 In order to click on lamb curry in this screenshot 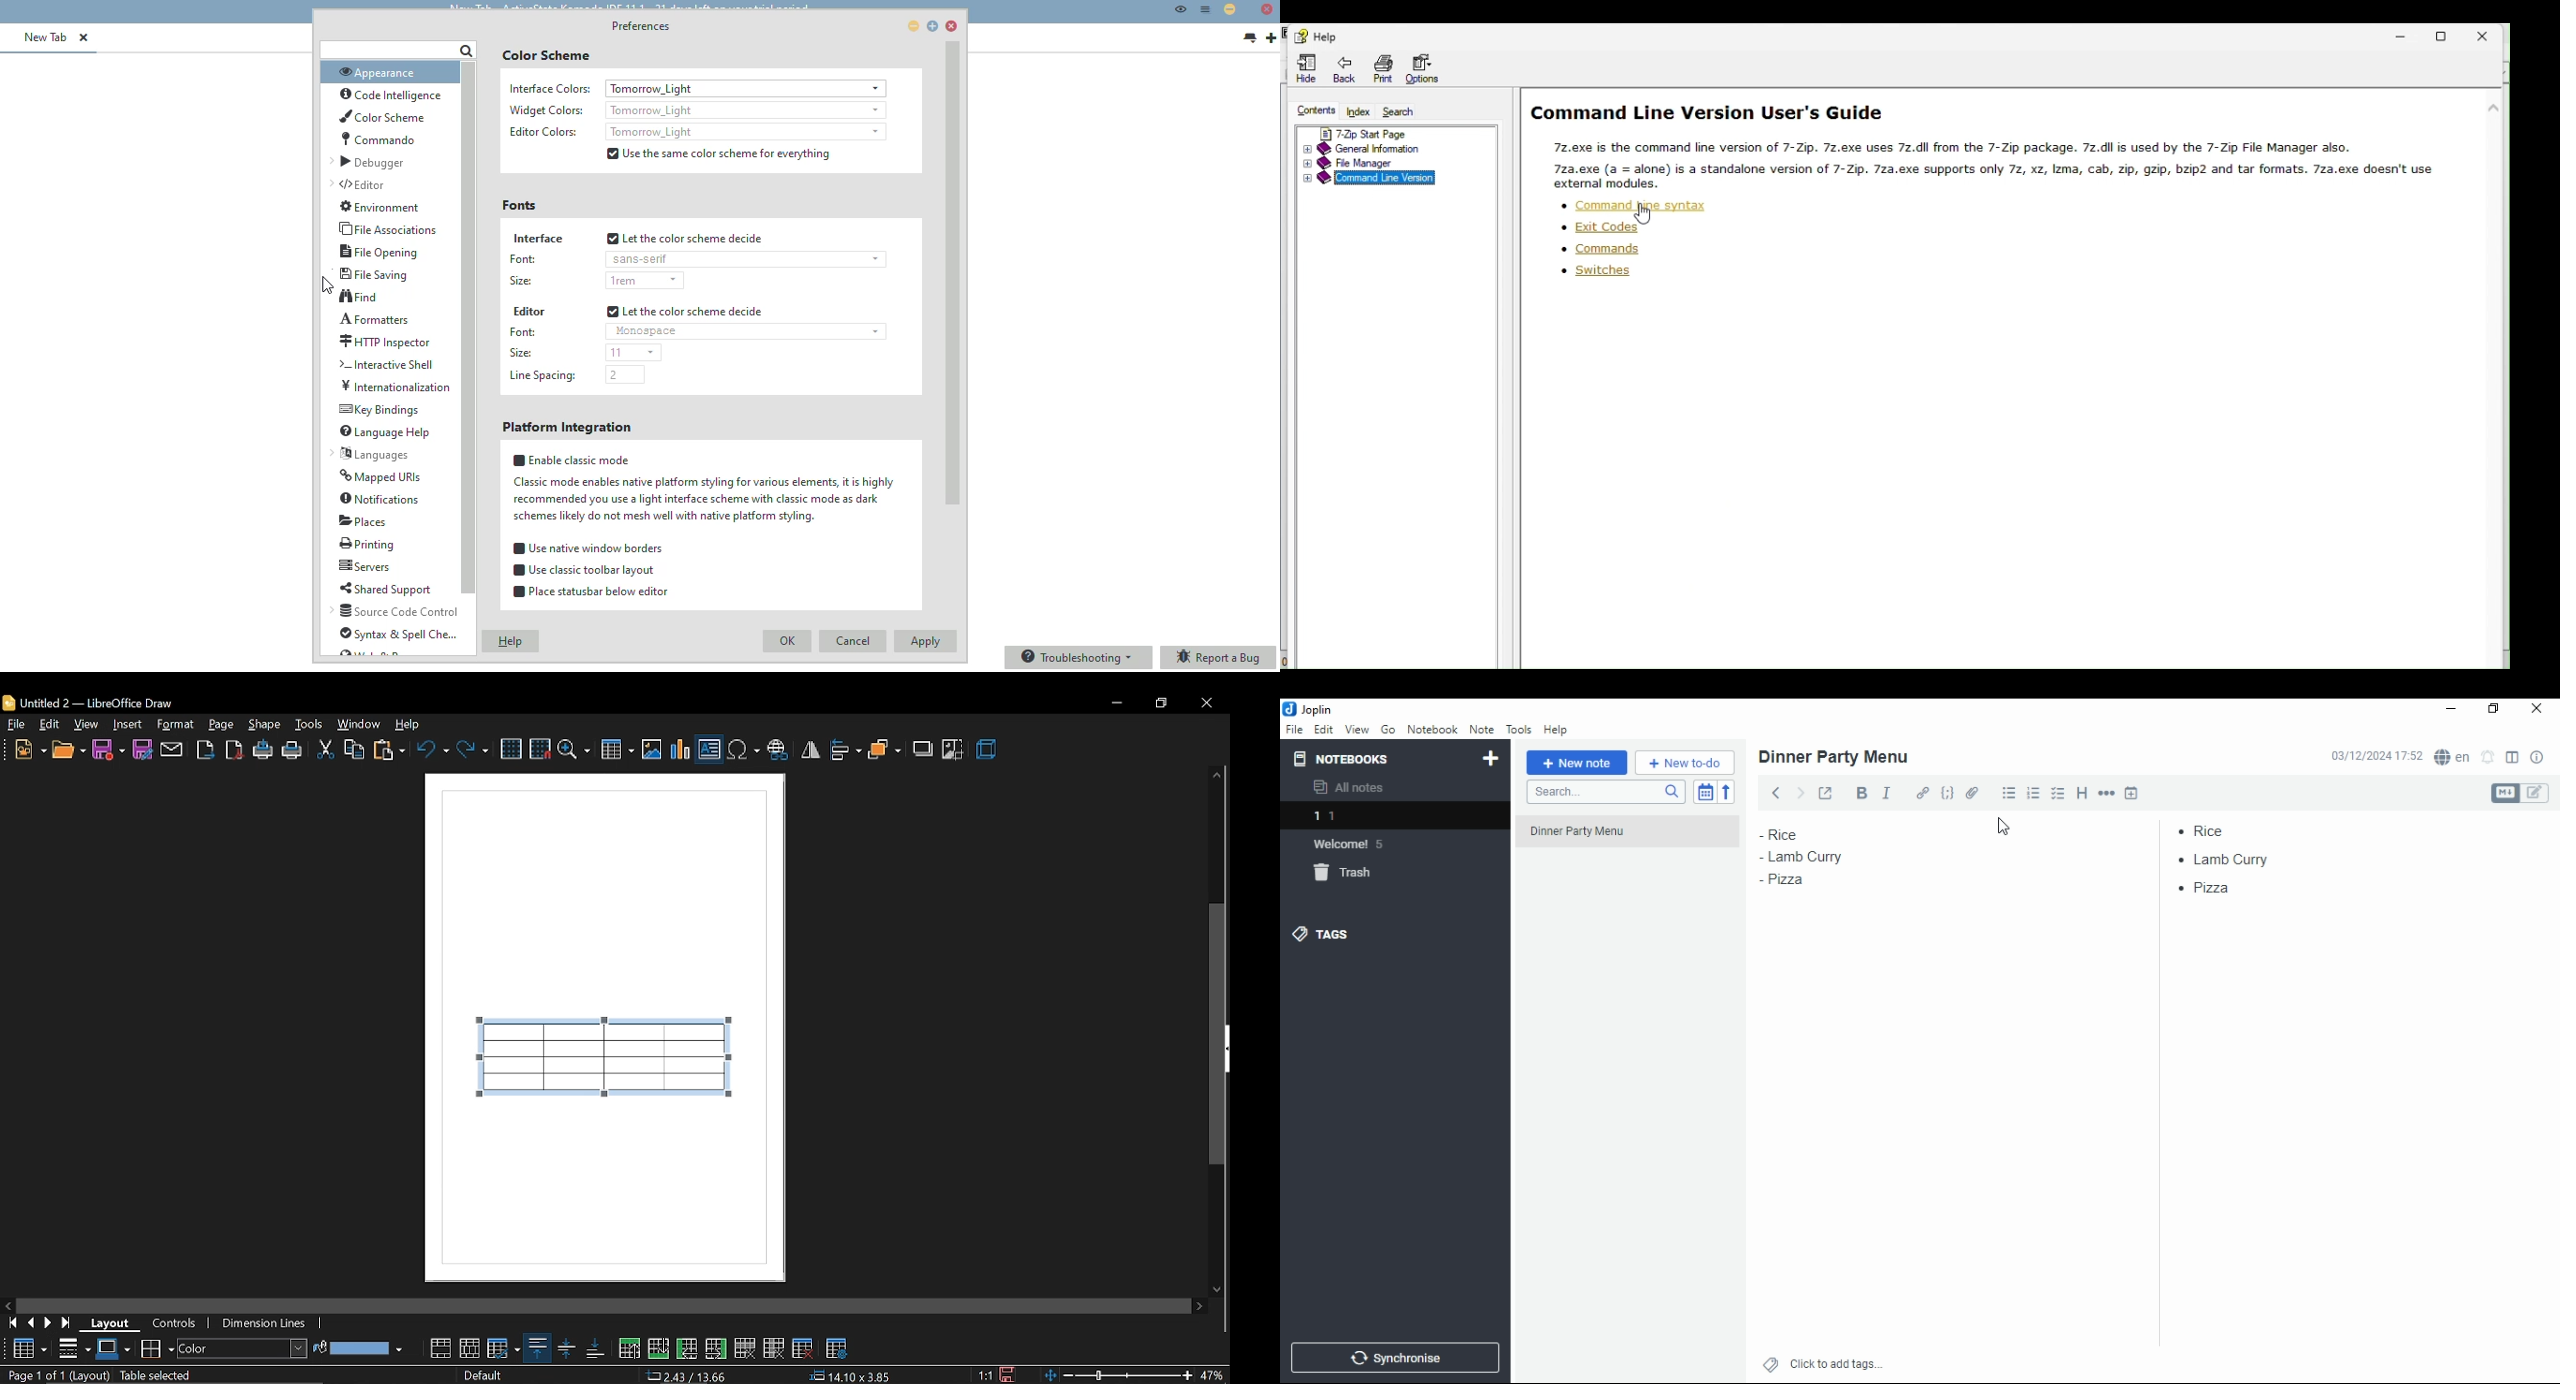, I will do `click(1801, 857)`.